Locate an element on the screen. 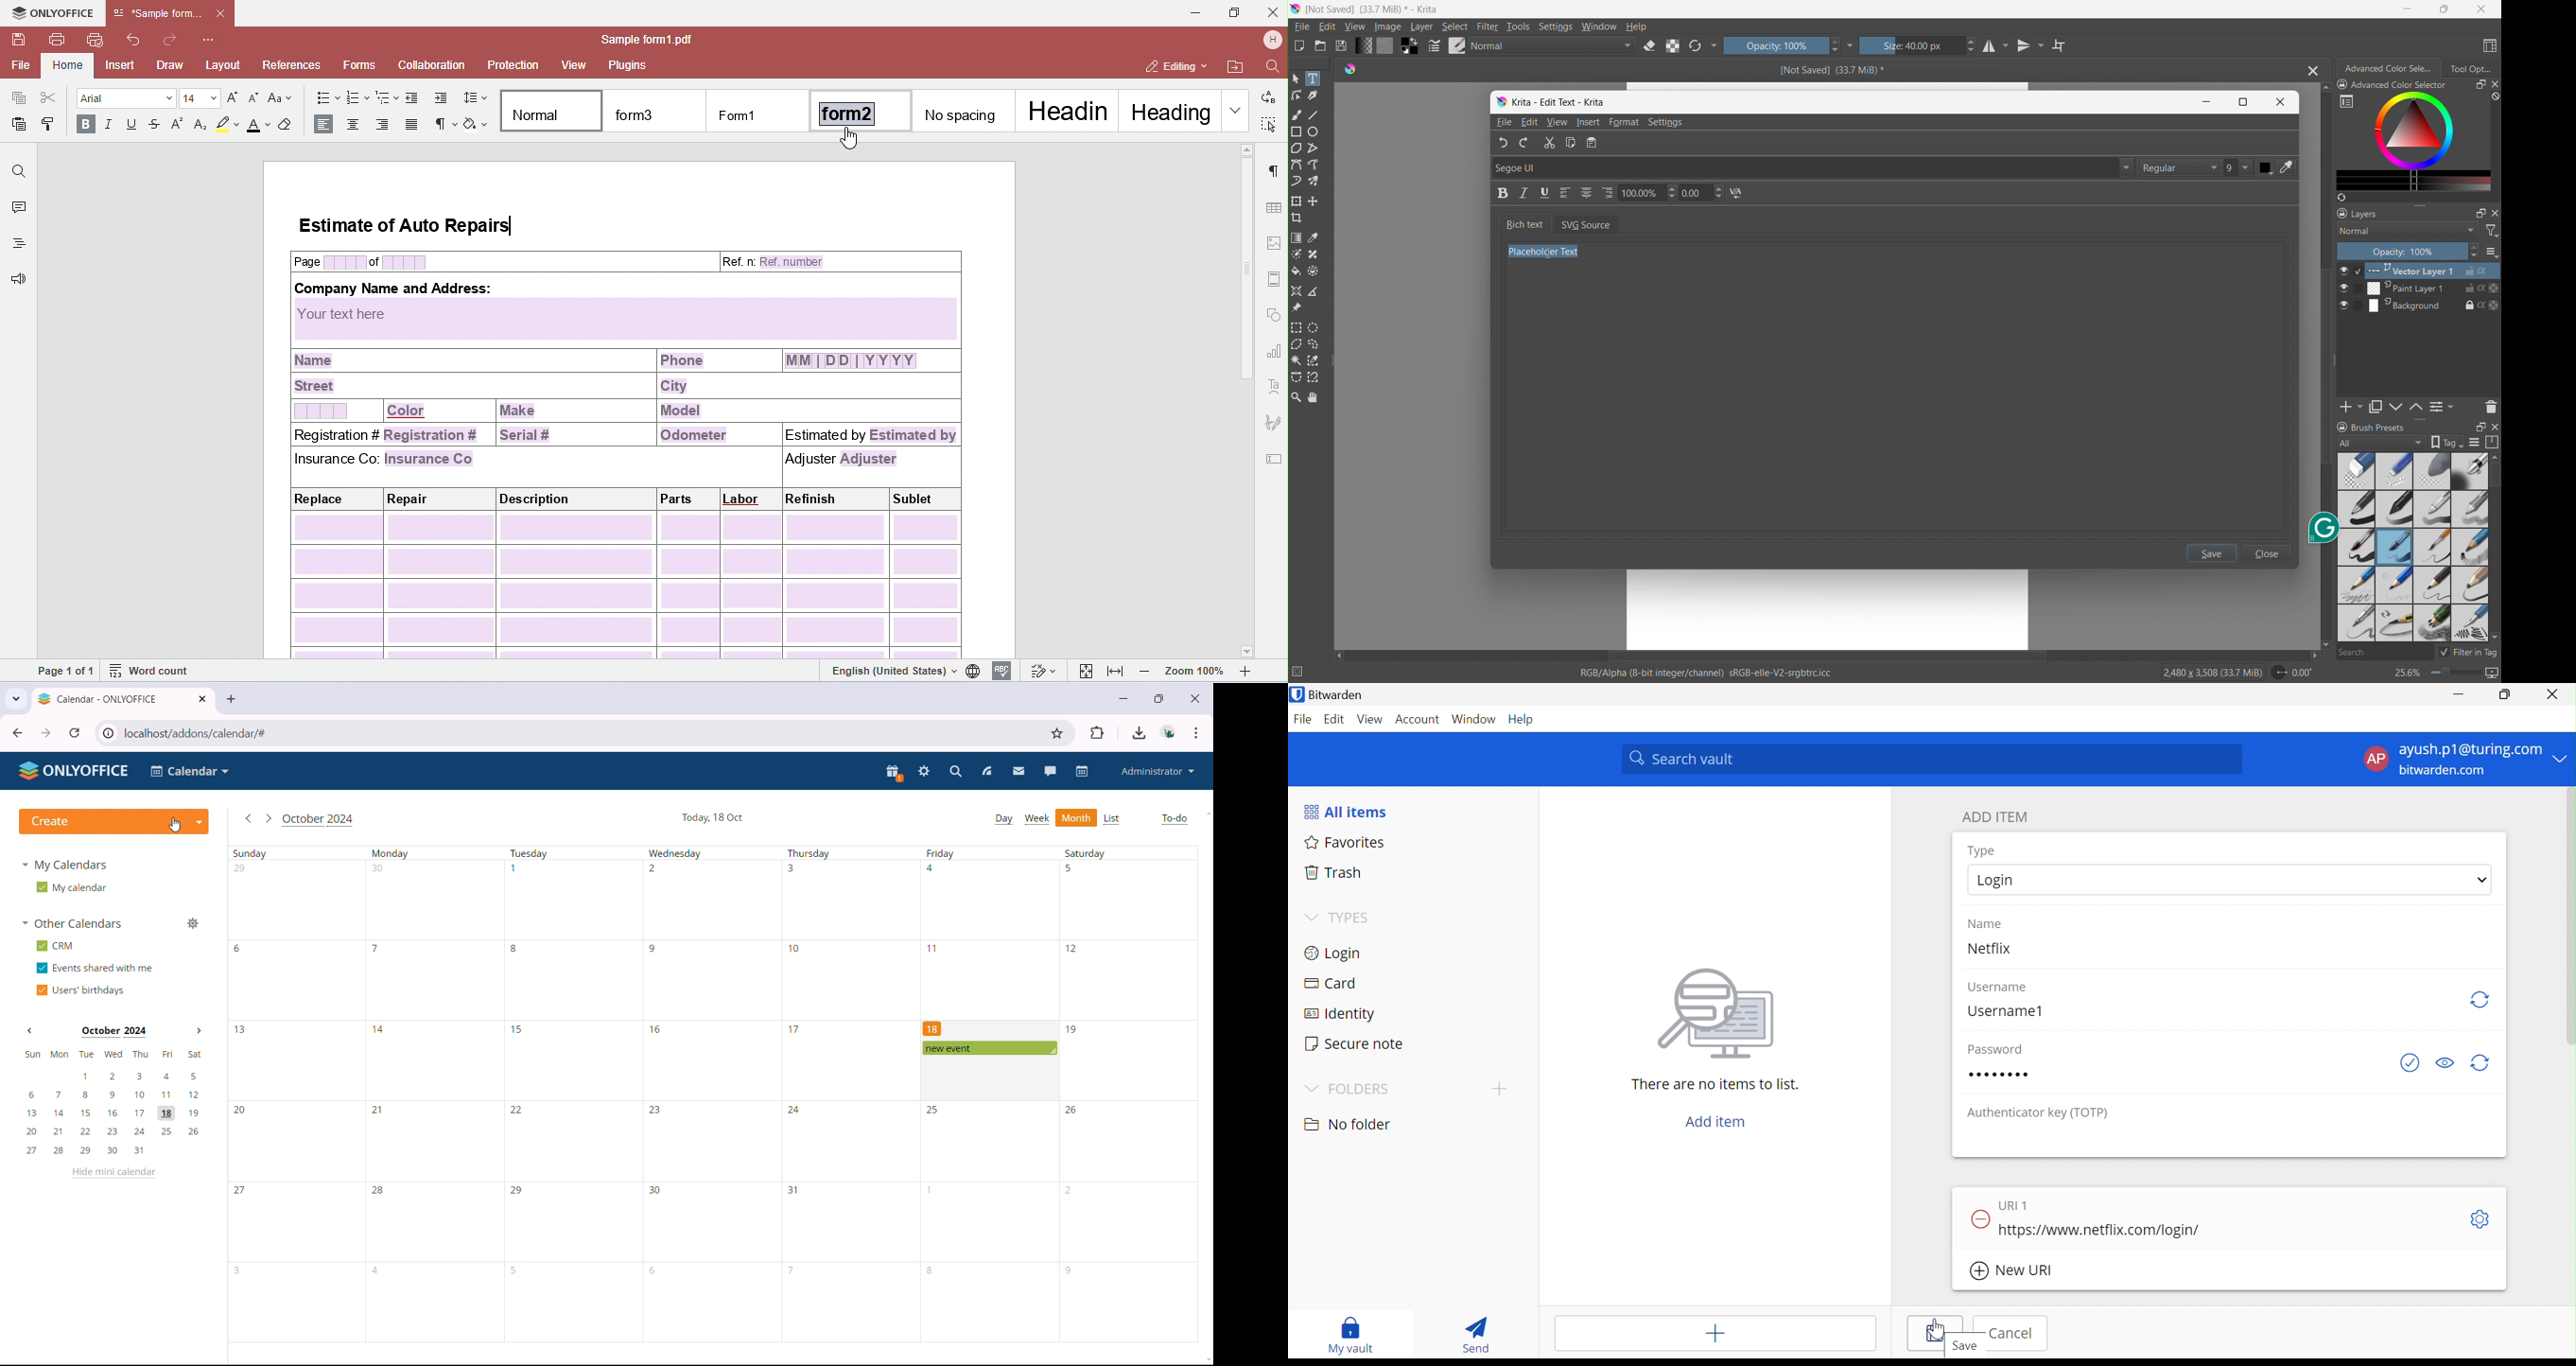  Card is located at coordinates (1328, 981).